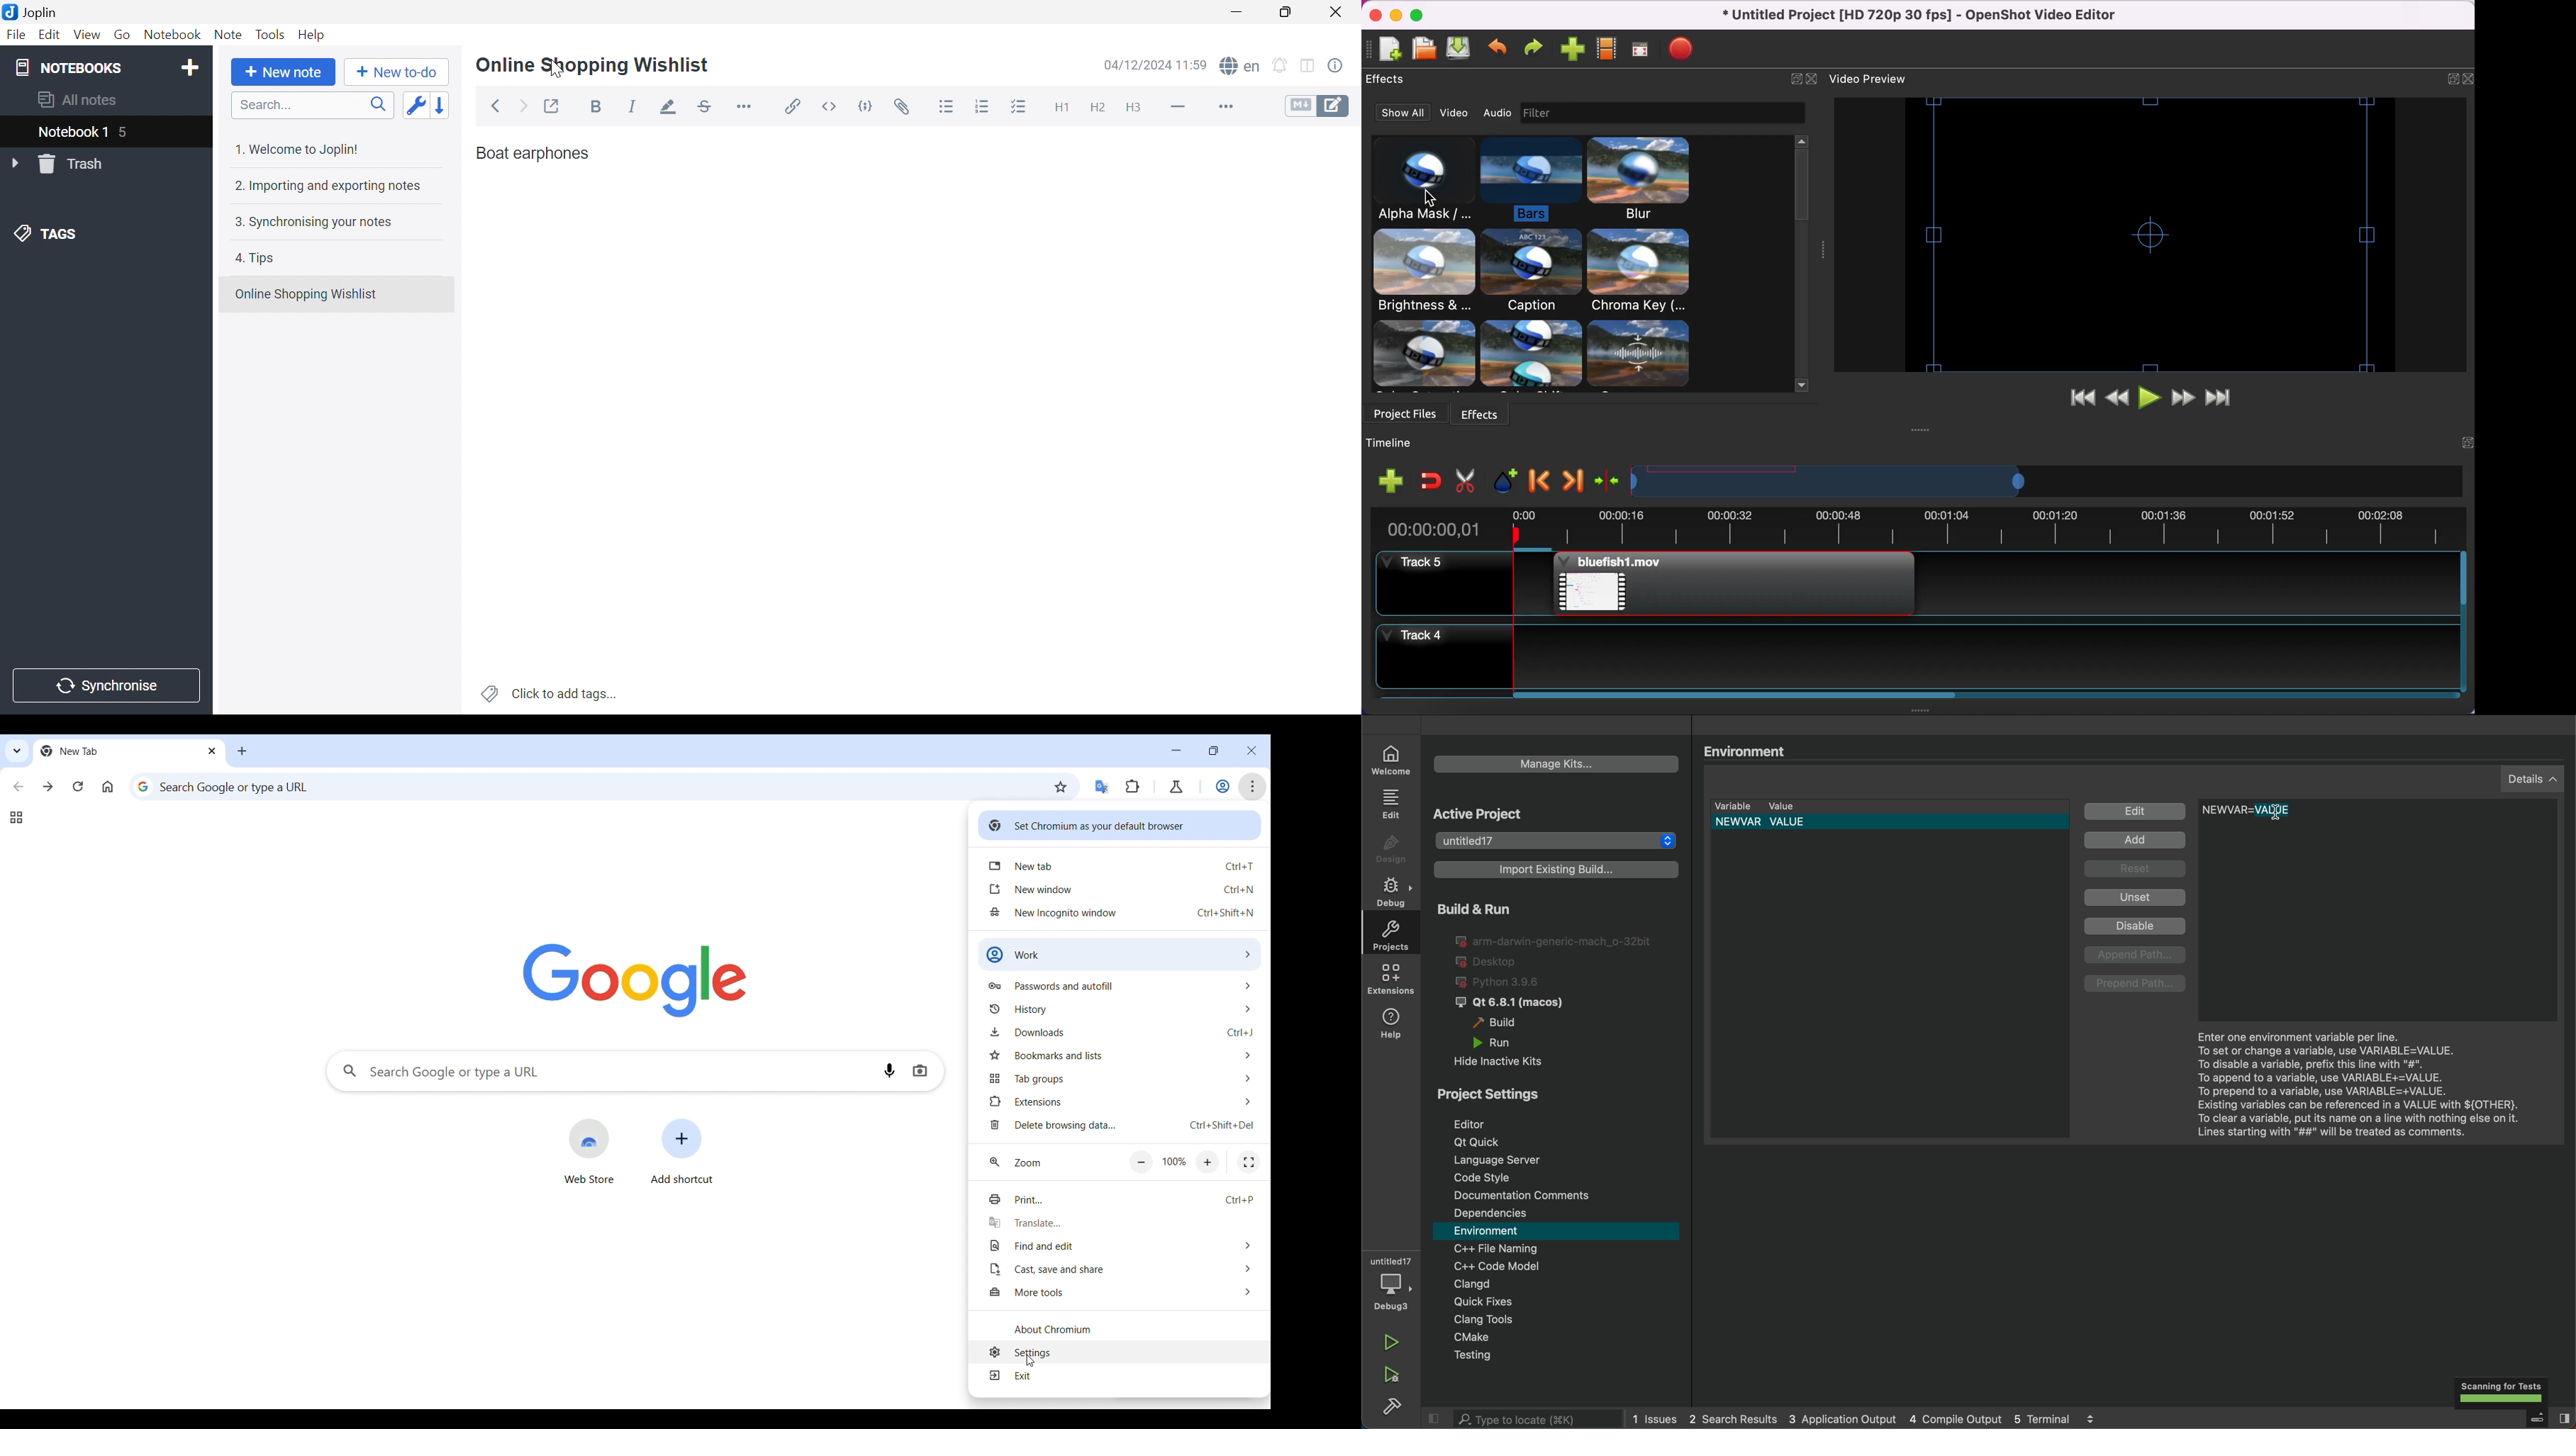  I want to click on Open new window, so click(1120, 888).